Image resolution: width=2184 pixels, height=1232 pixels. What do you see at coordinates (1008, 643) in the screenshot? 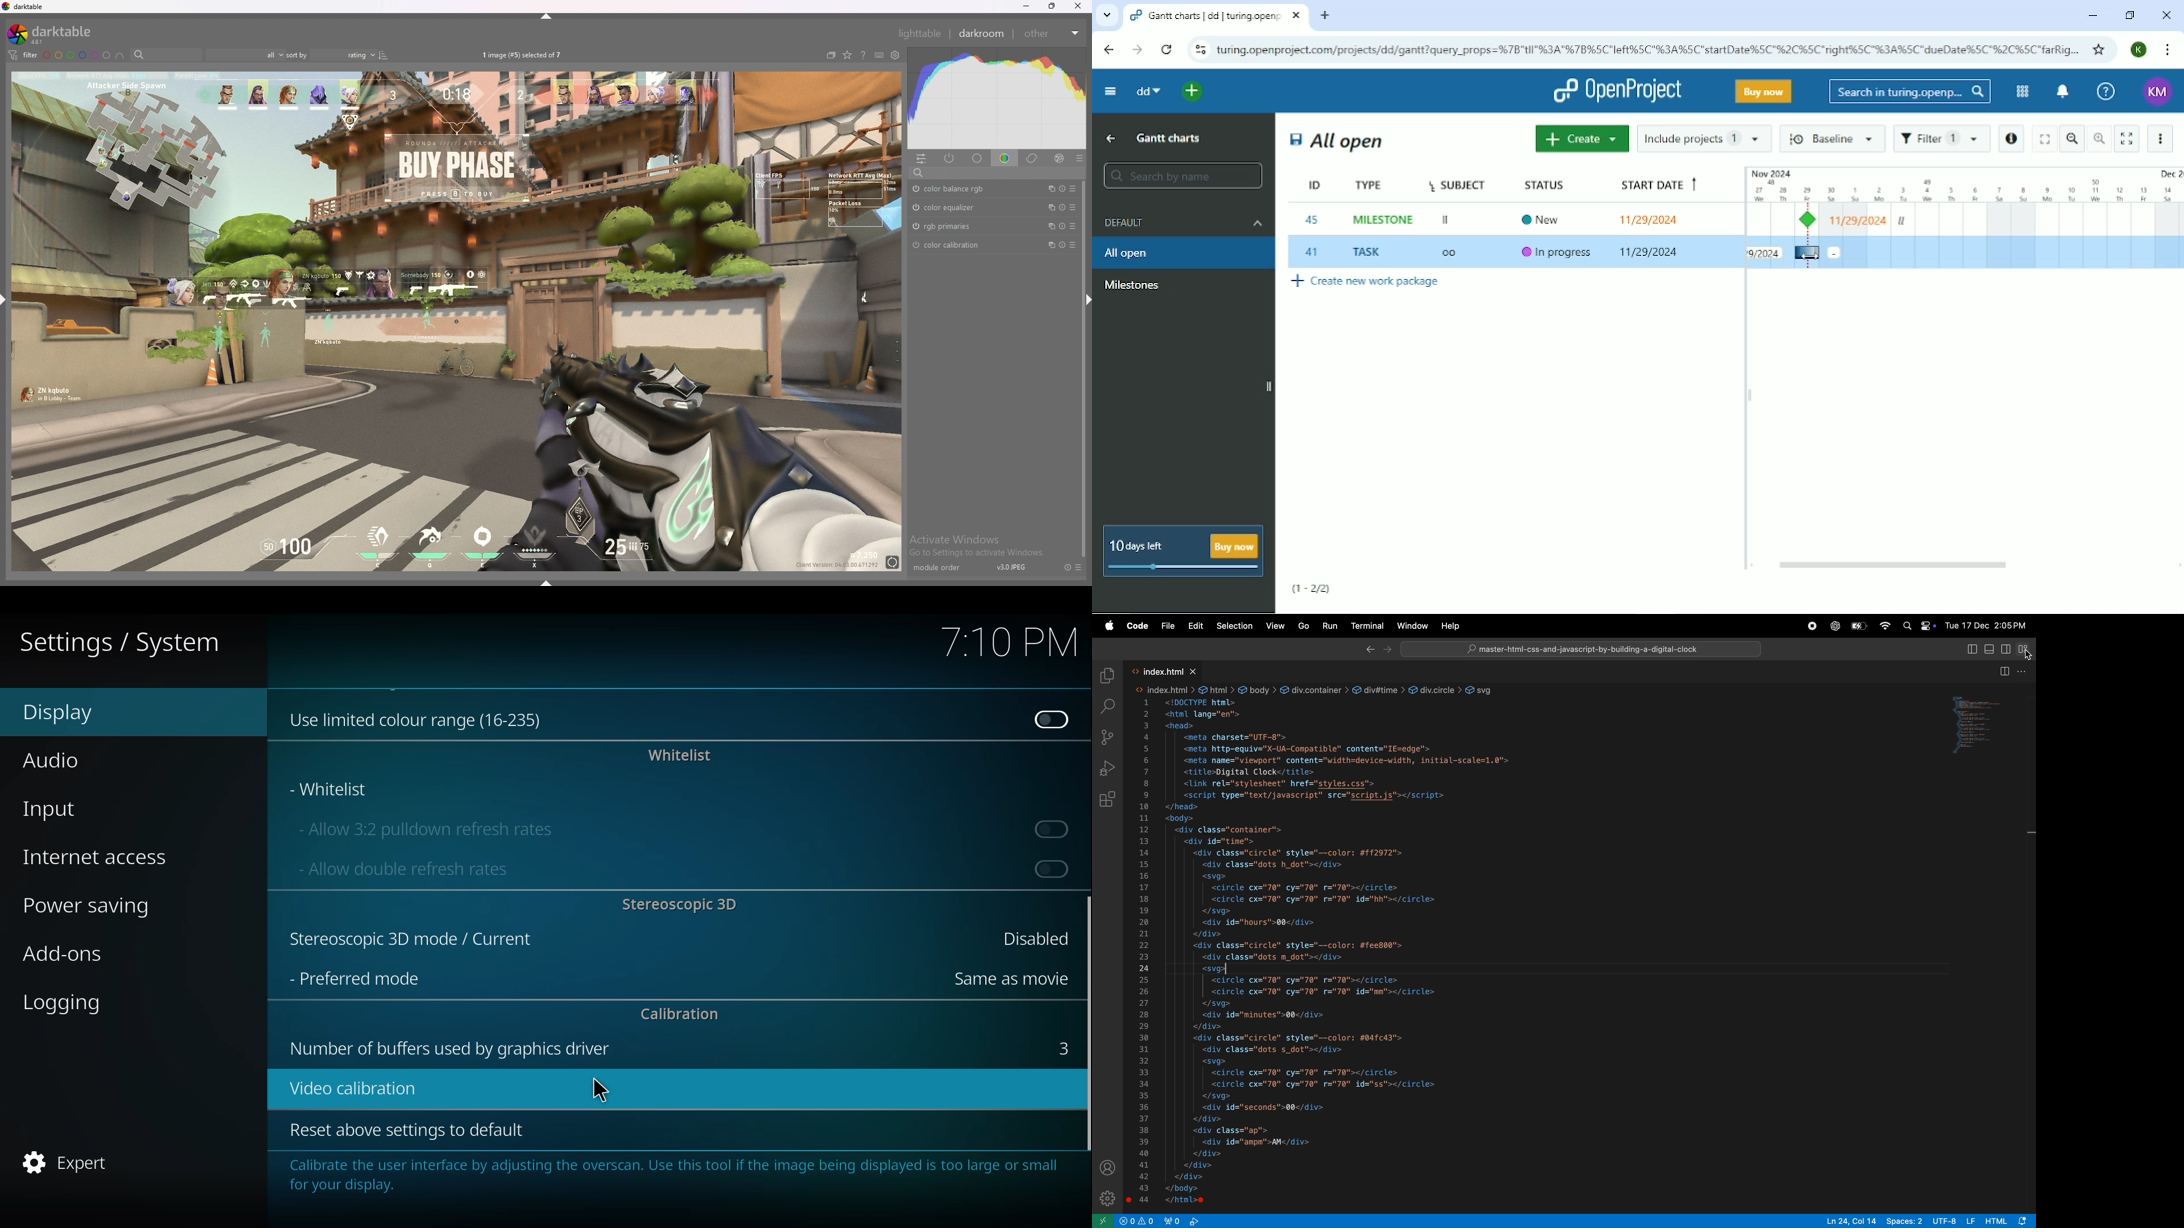
I see `time` at bounding box center [1008, 643].